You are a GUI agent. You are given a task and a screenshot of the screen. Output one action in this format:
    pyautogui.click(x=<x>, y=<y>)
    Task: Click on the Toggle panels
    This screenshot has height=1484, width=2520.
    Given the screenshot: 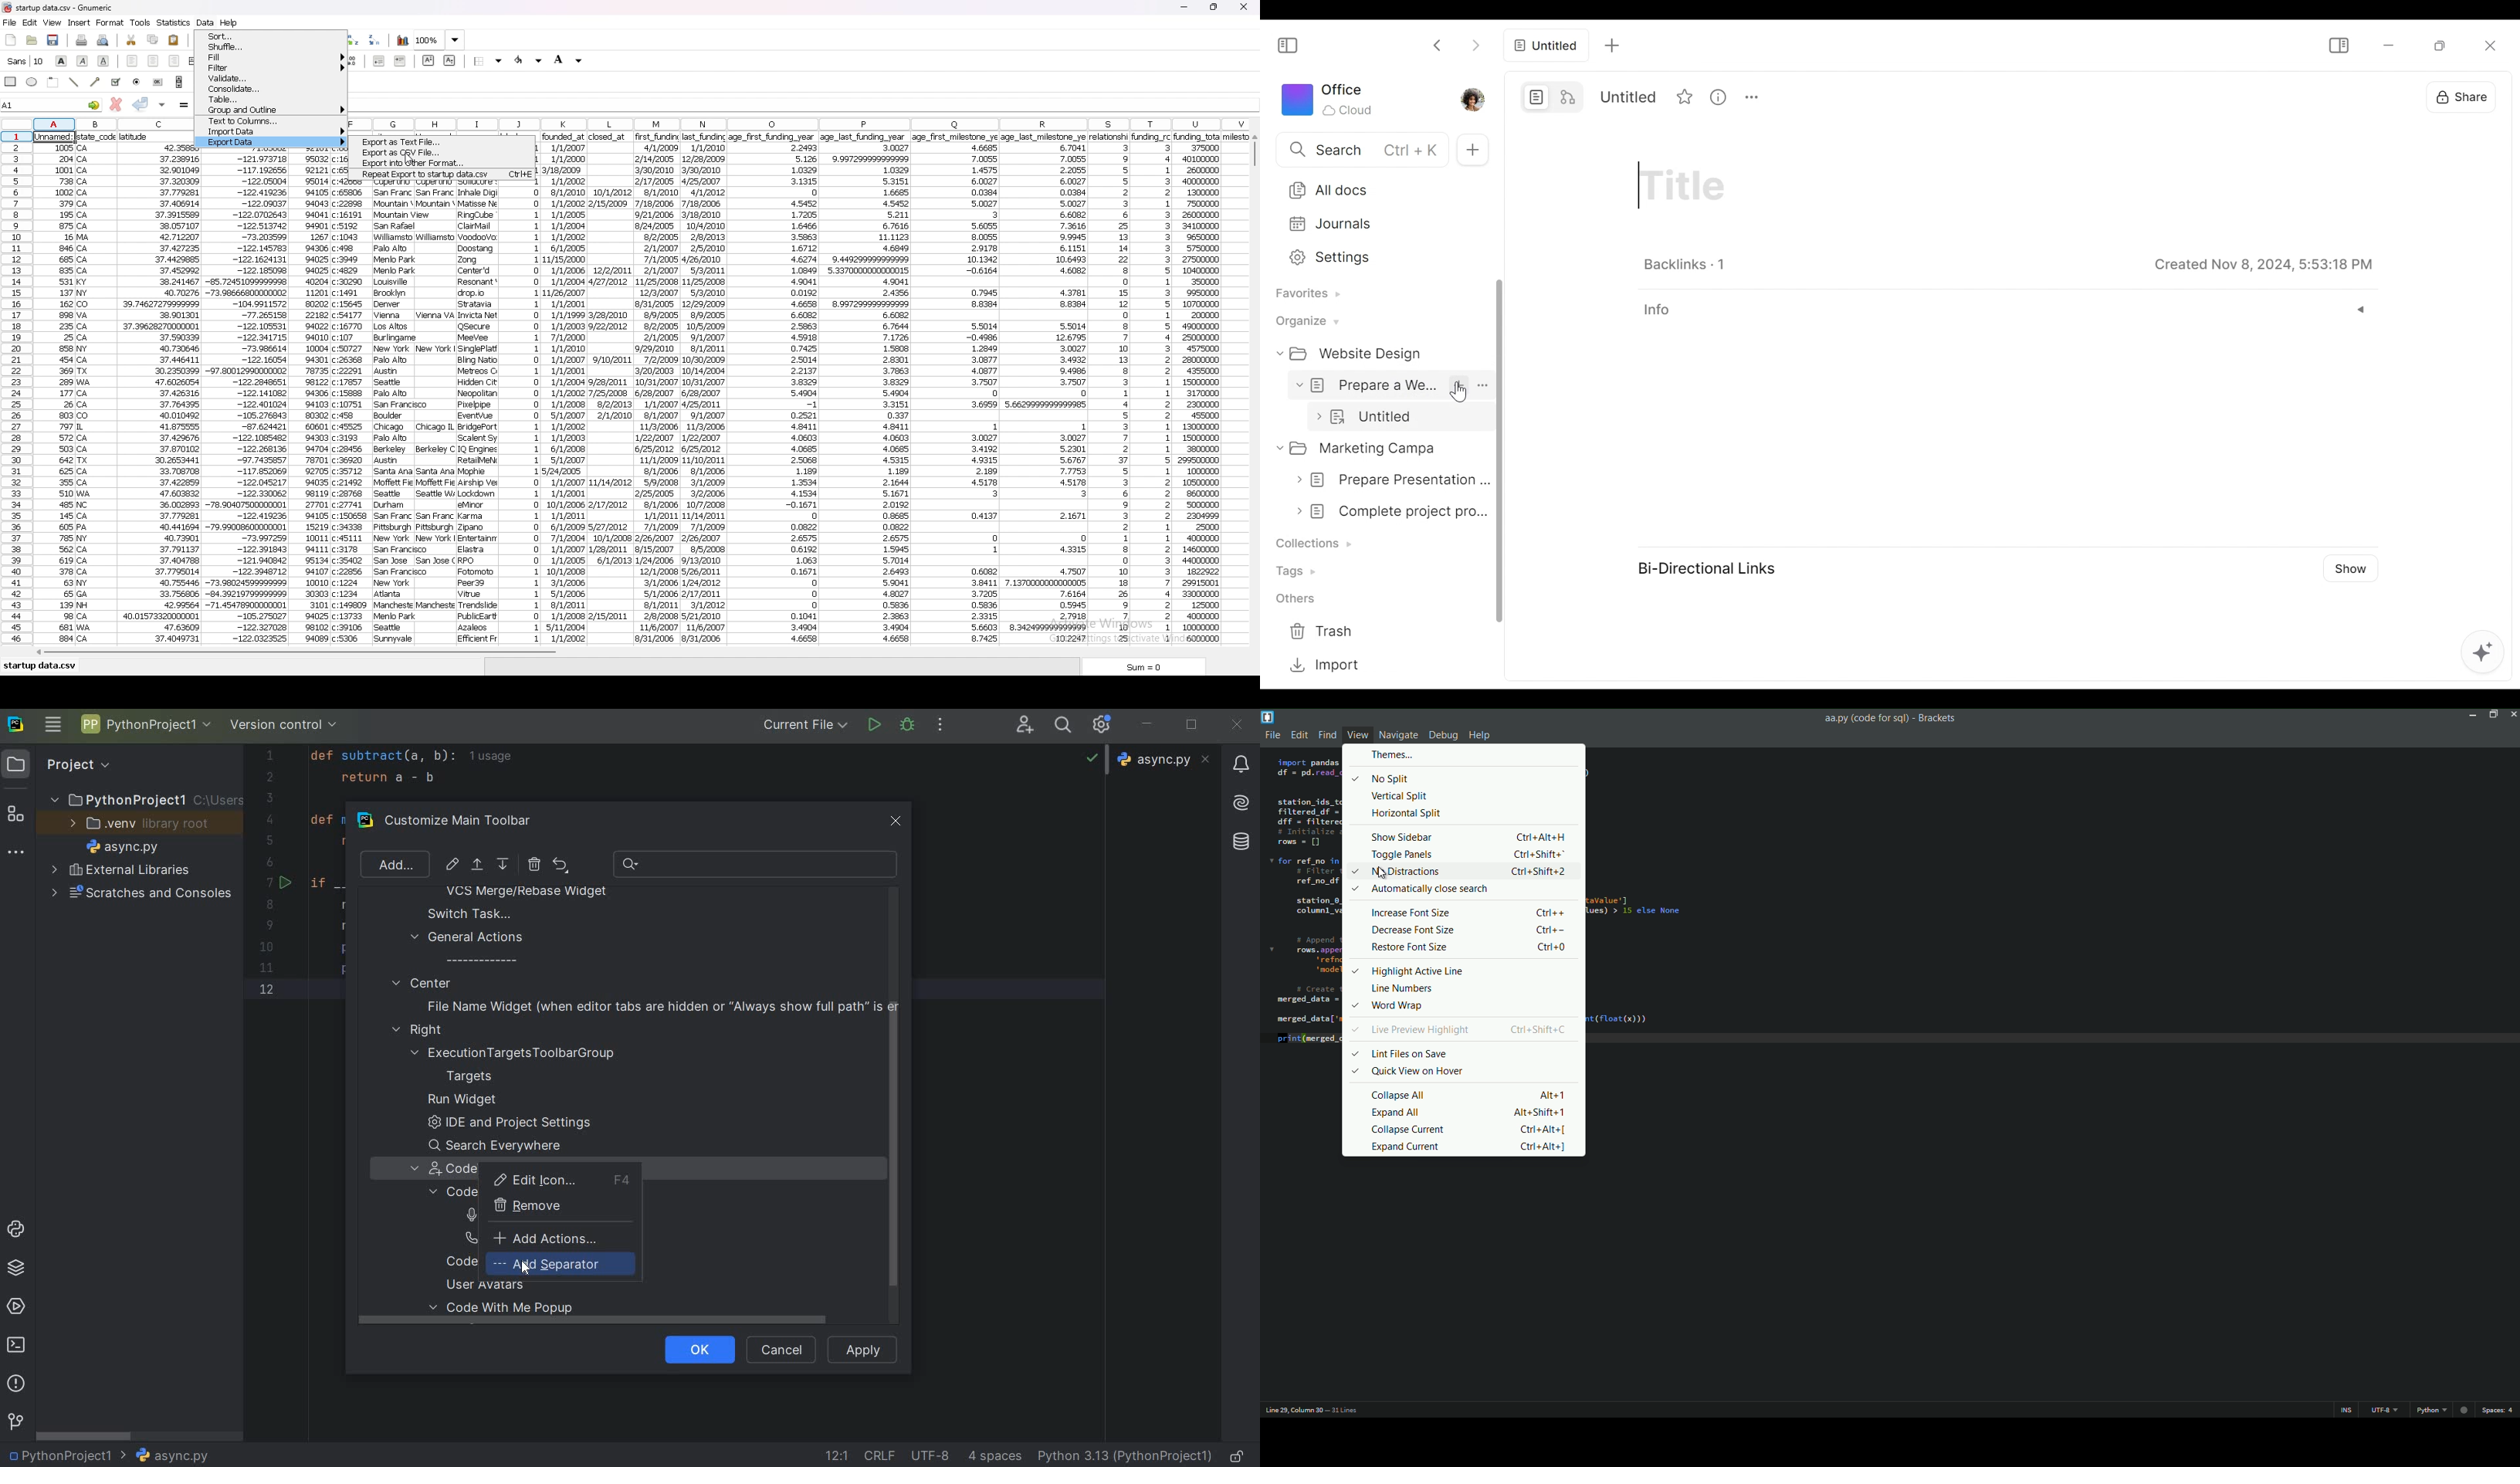 What is the action you would take?
    pyautogui.click(x=1473, y=854)
    